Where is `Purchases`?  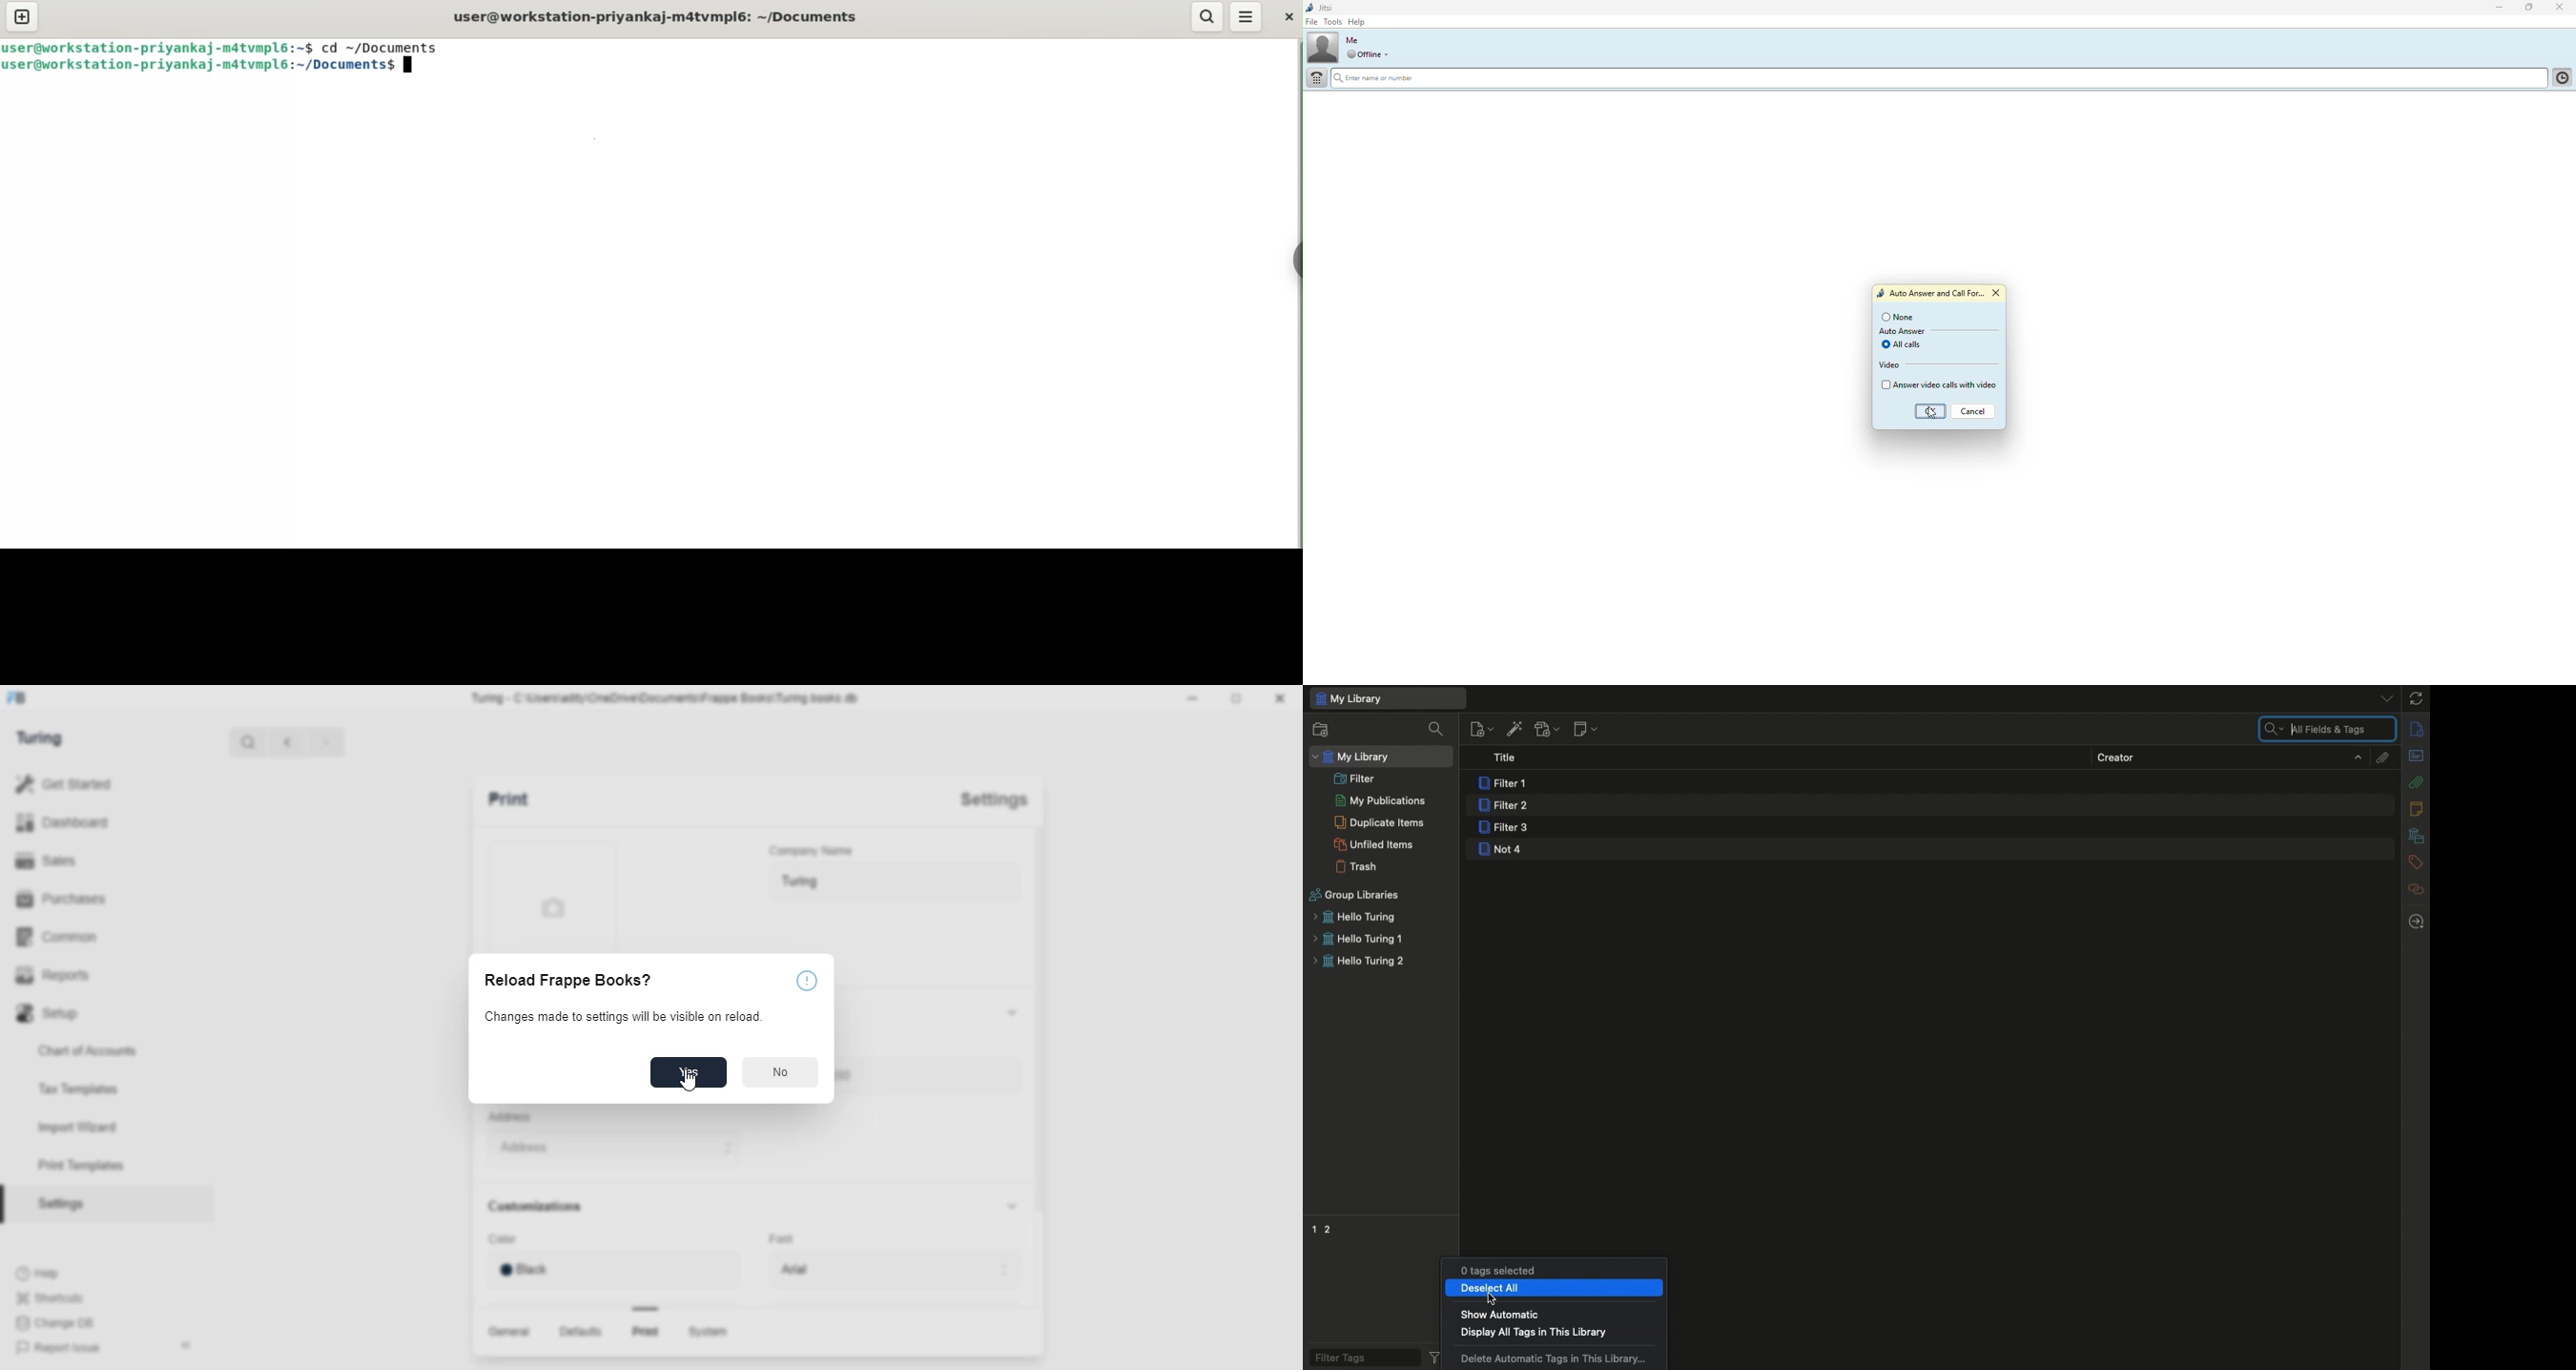
Purchases is located at coordinates (61, 899).